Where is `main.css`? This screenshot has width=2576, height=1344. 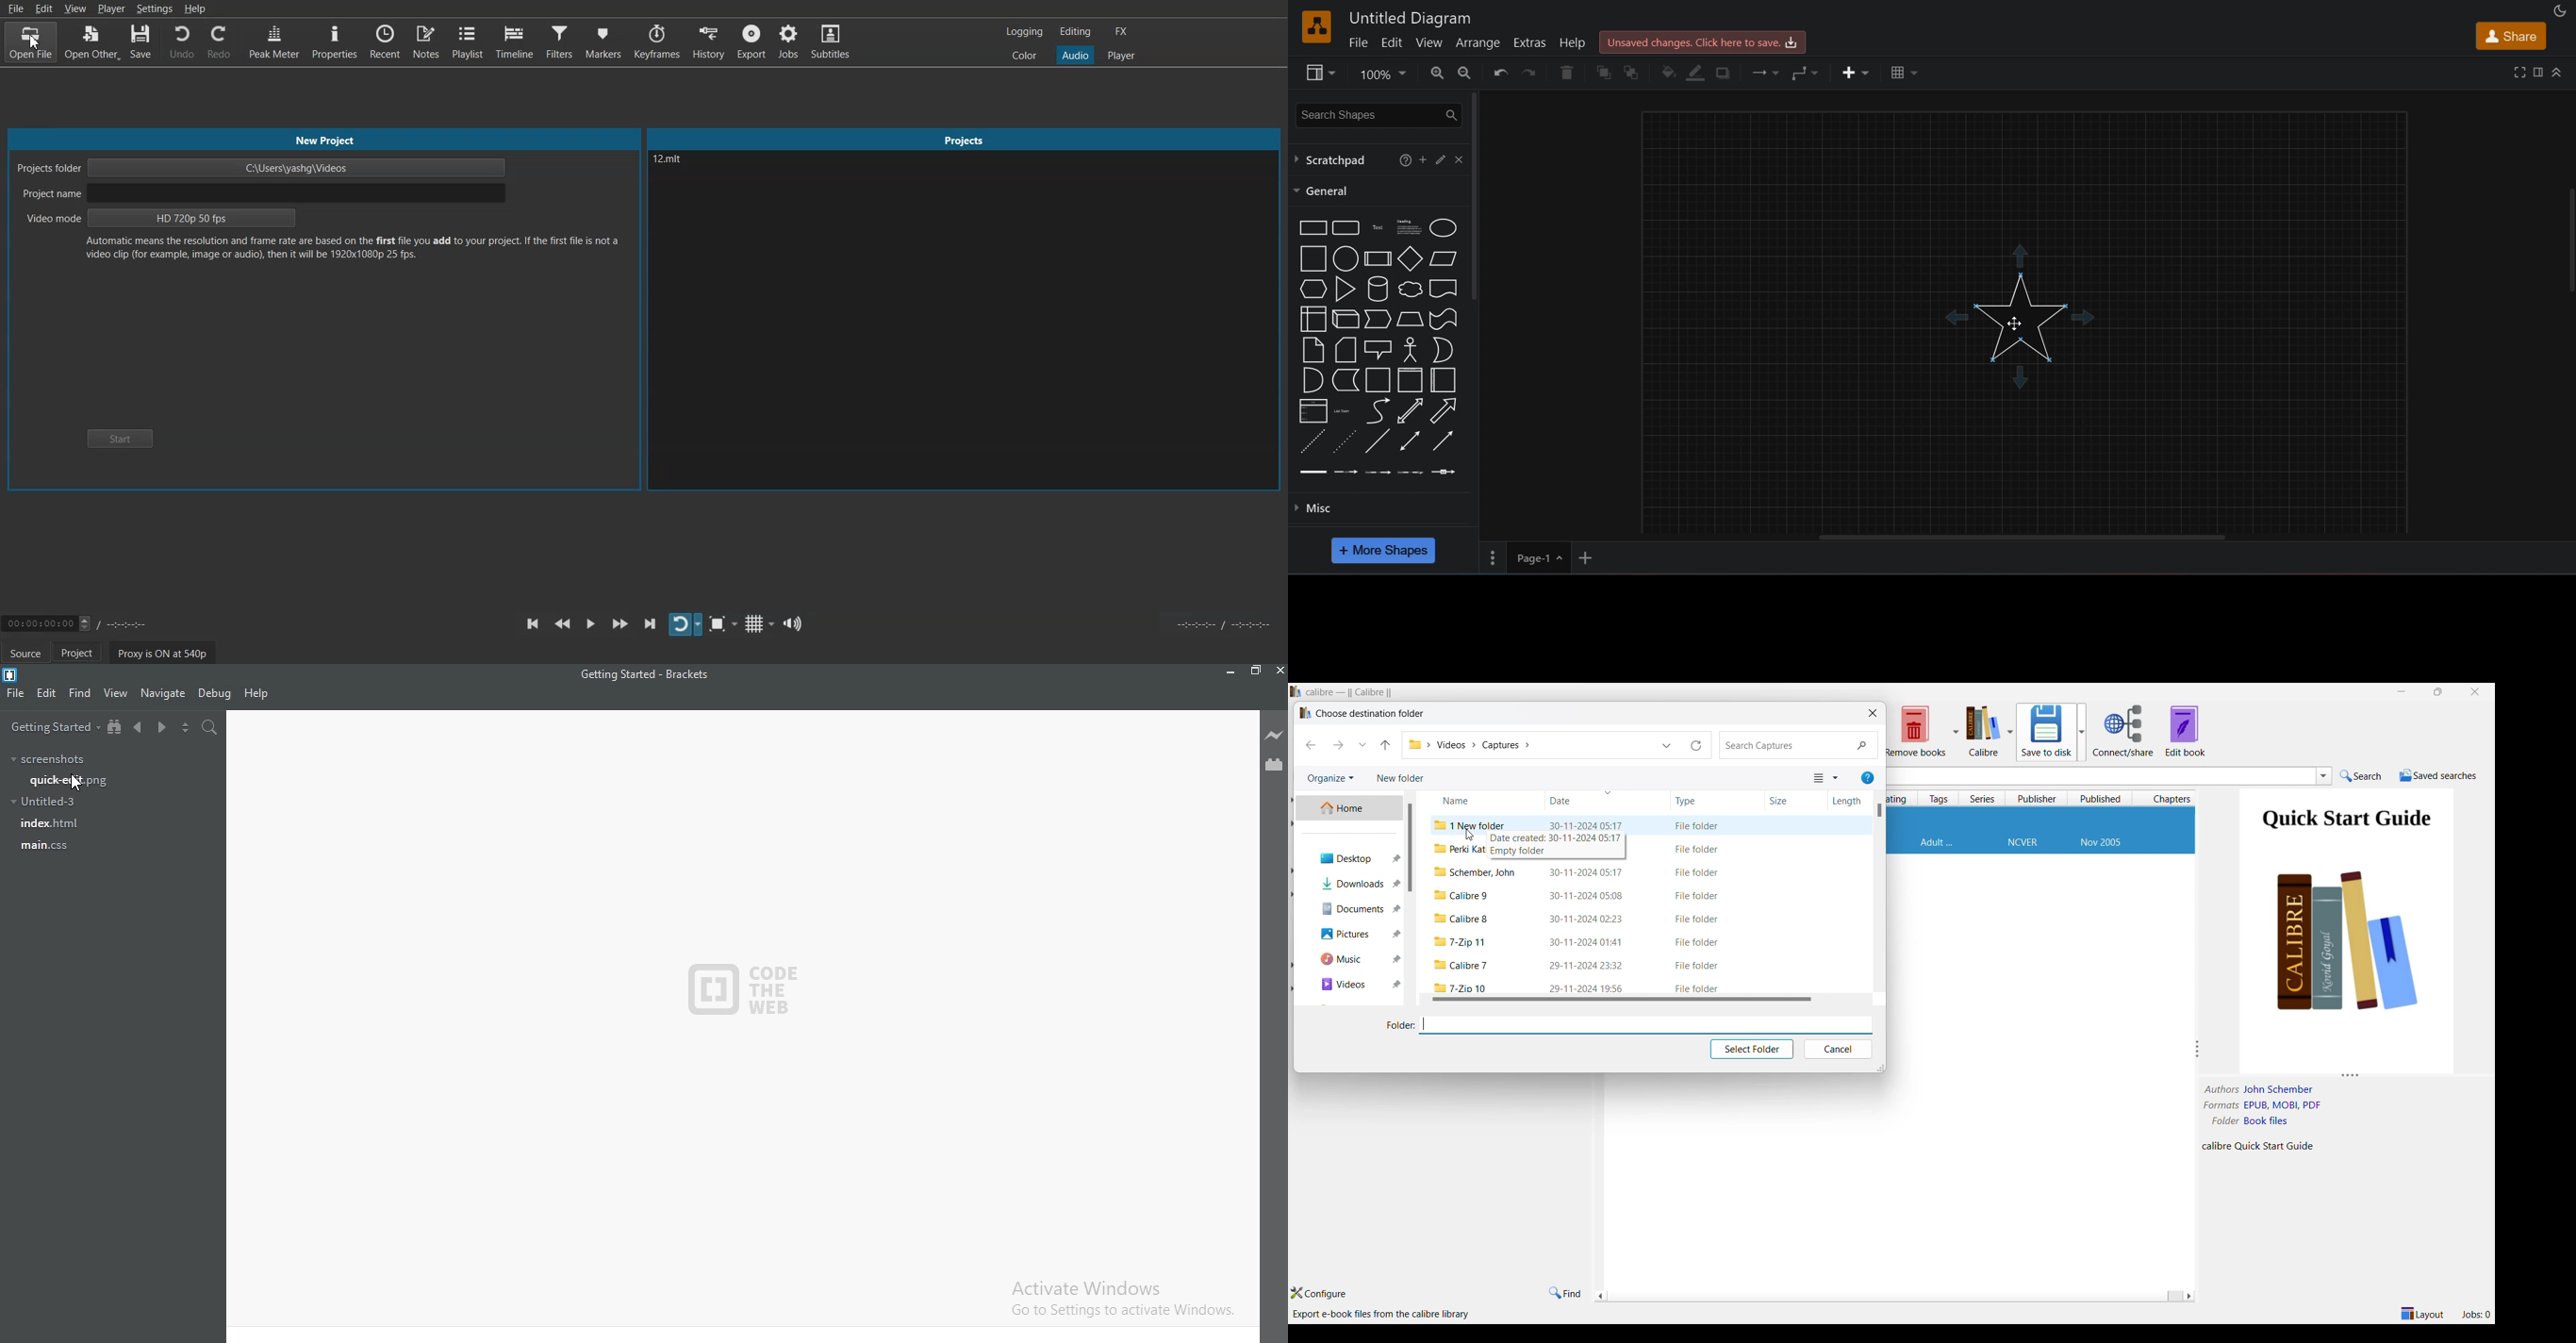 main.css is located at coordinates (45, 846).